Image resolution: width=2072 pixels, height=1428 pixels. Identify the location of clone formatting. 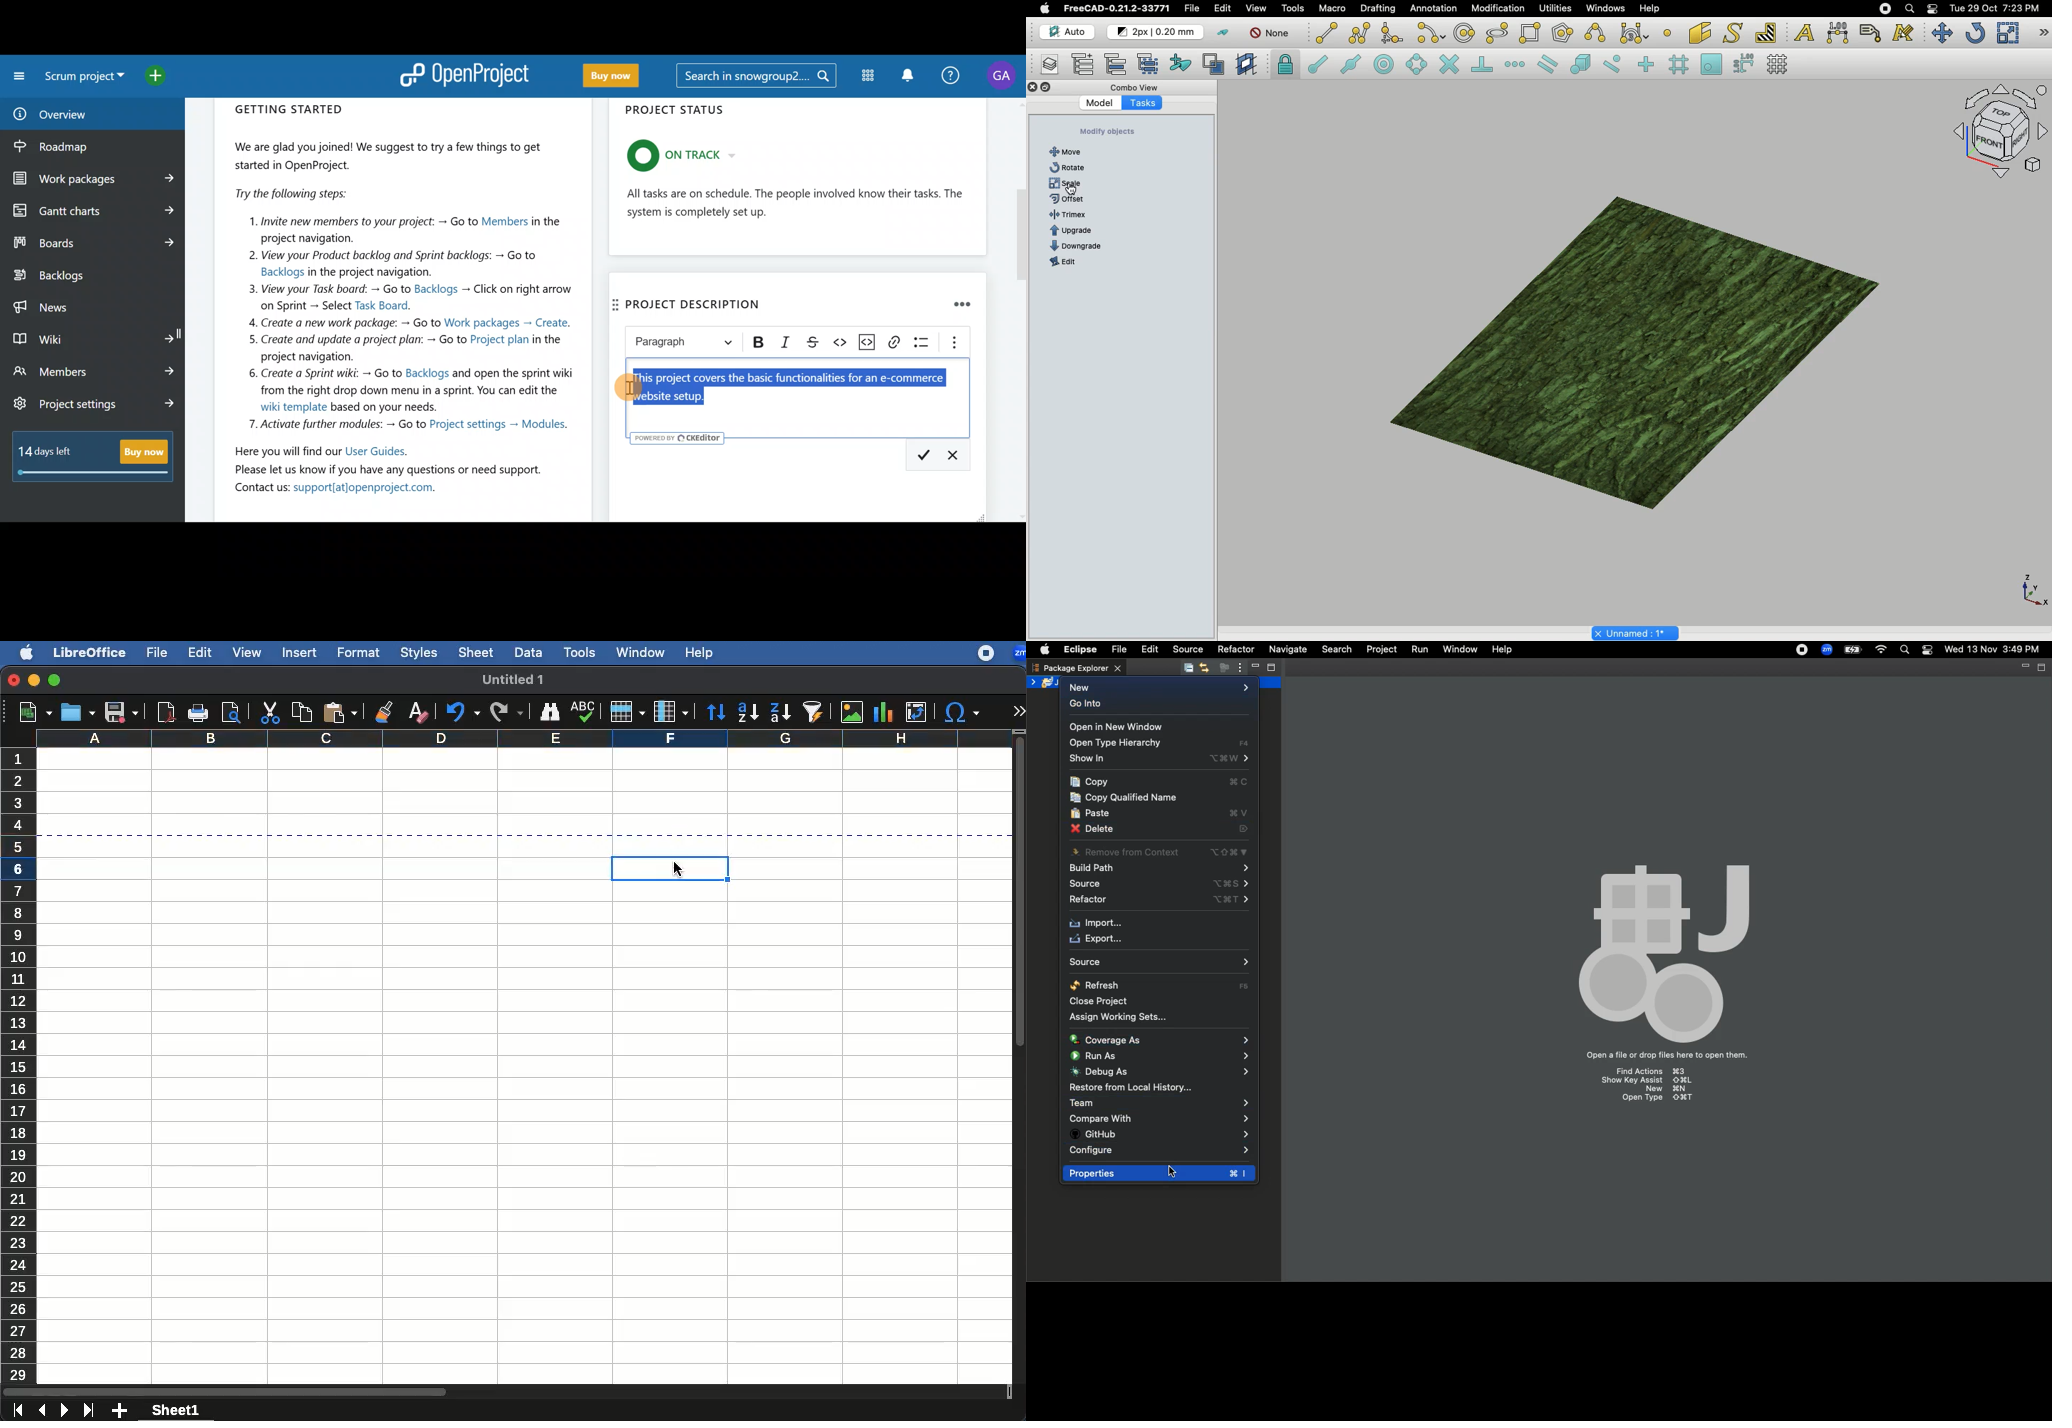
(383, 710).